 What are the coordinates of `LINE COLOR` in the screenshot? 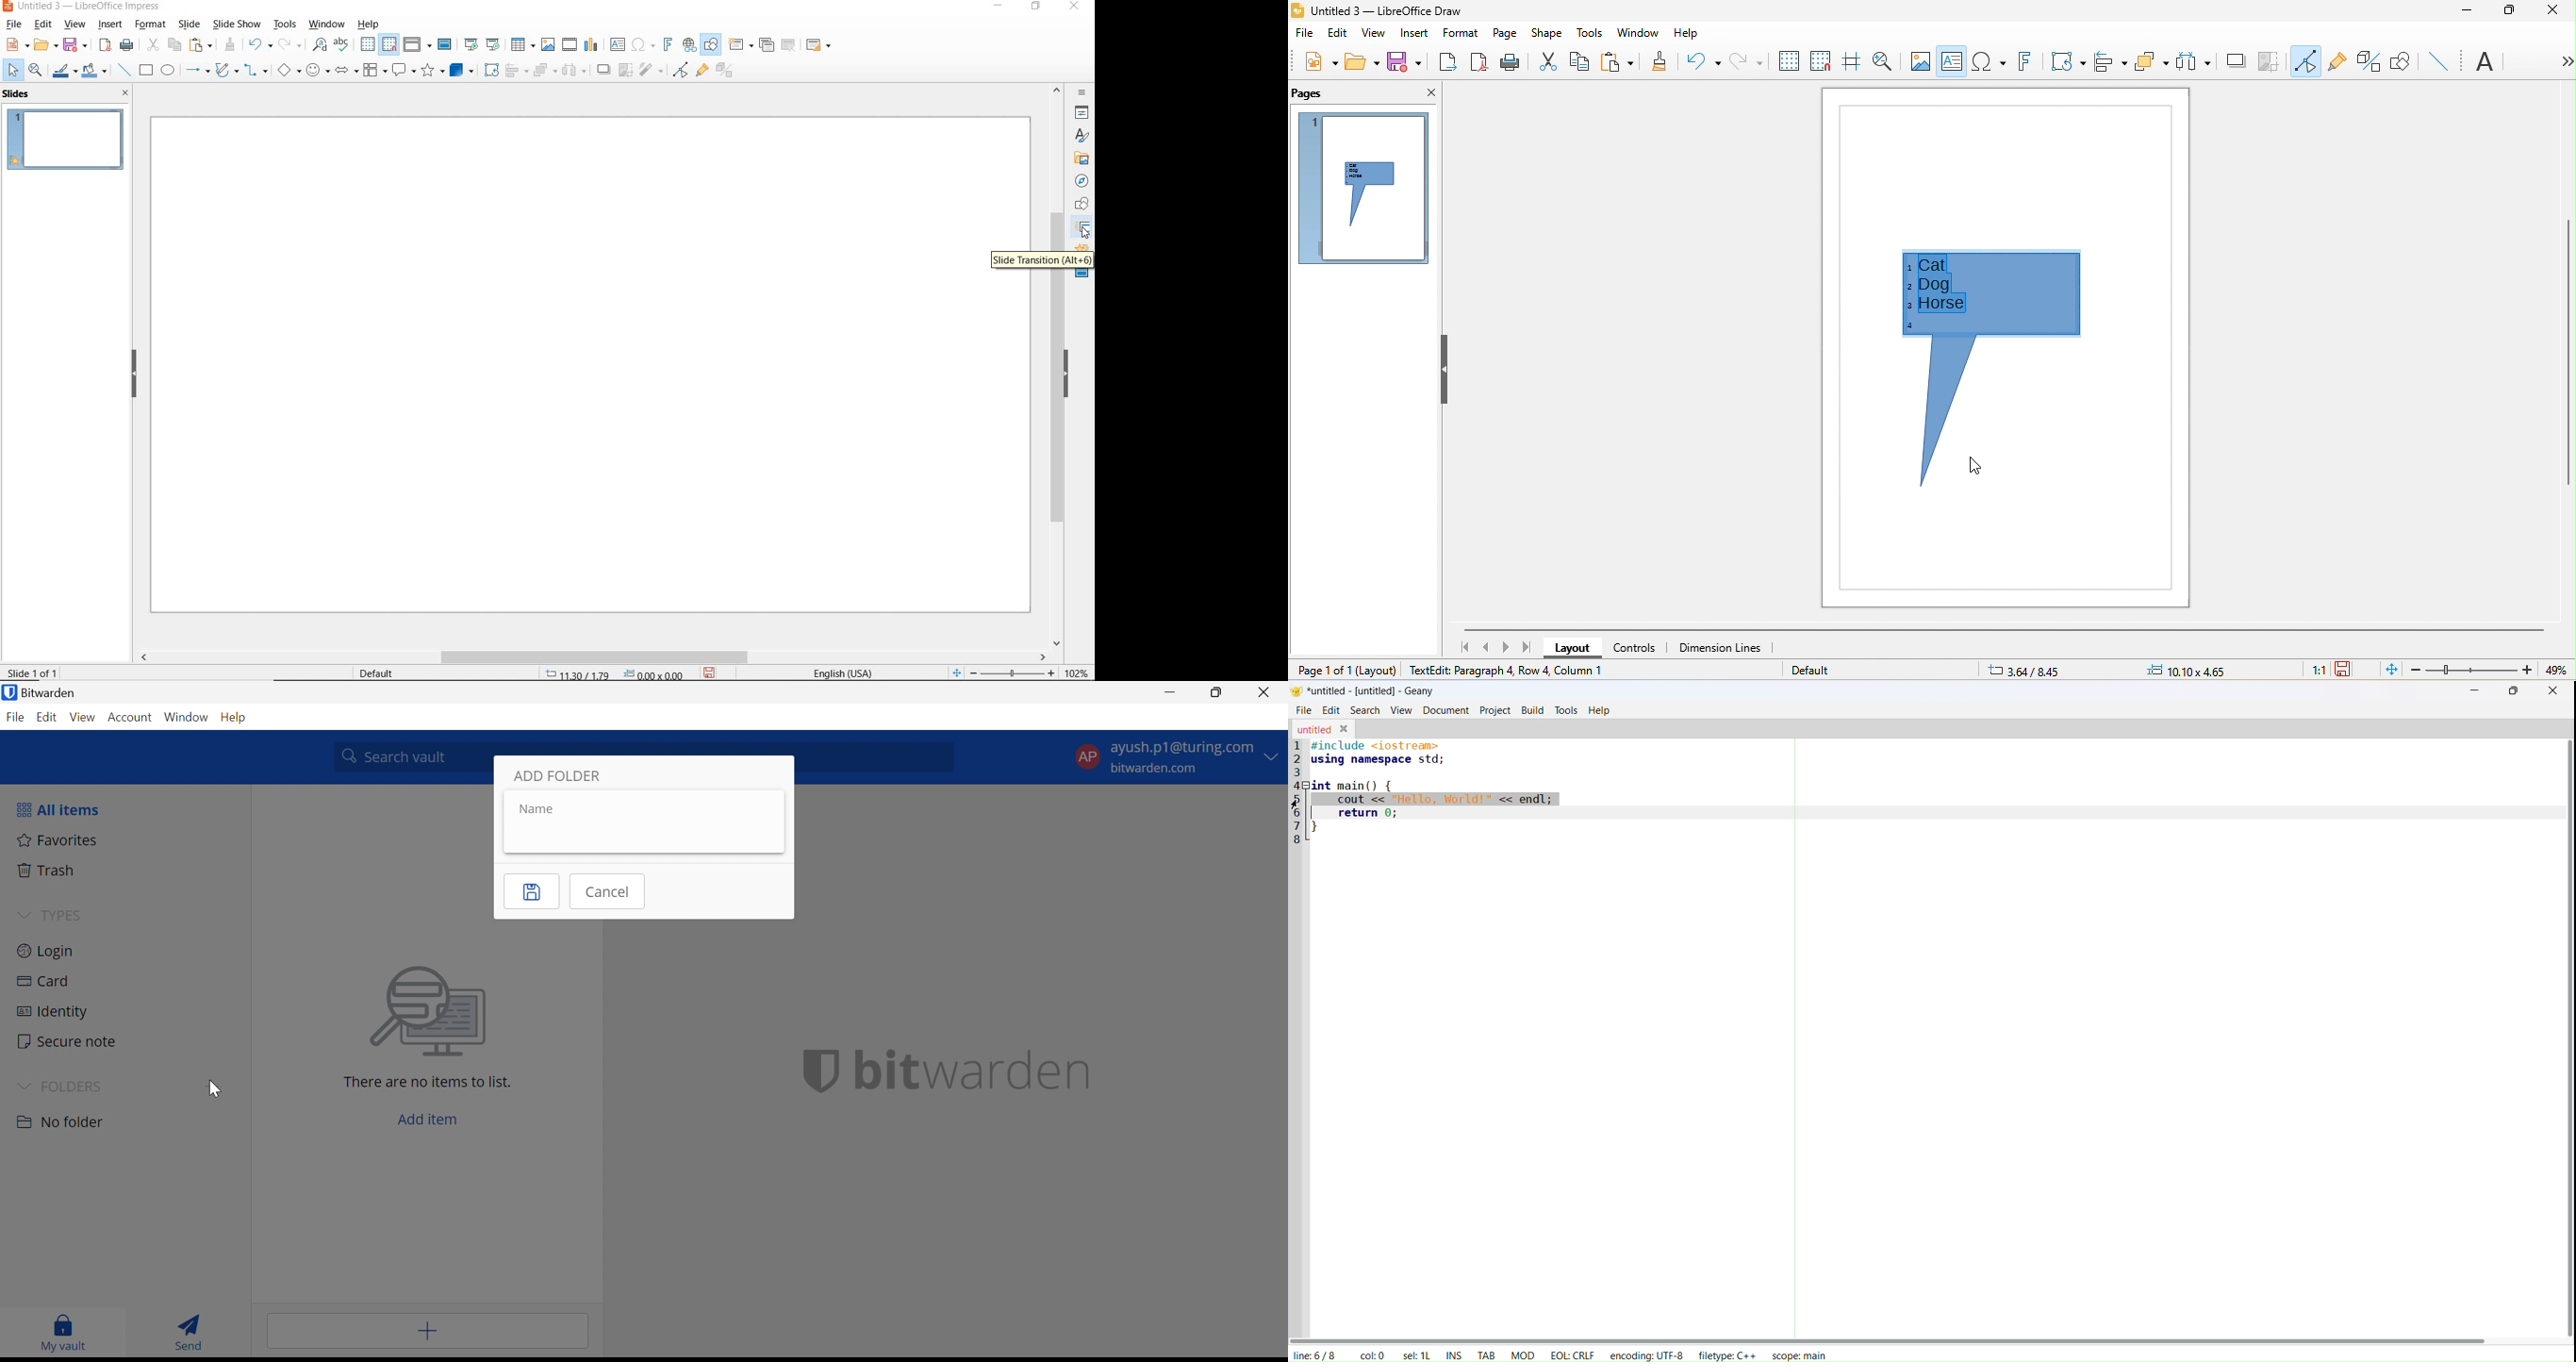 It's located at (65, 71).